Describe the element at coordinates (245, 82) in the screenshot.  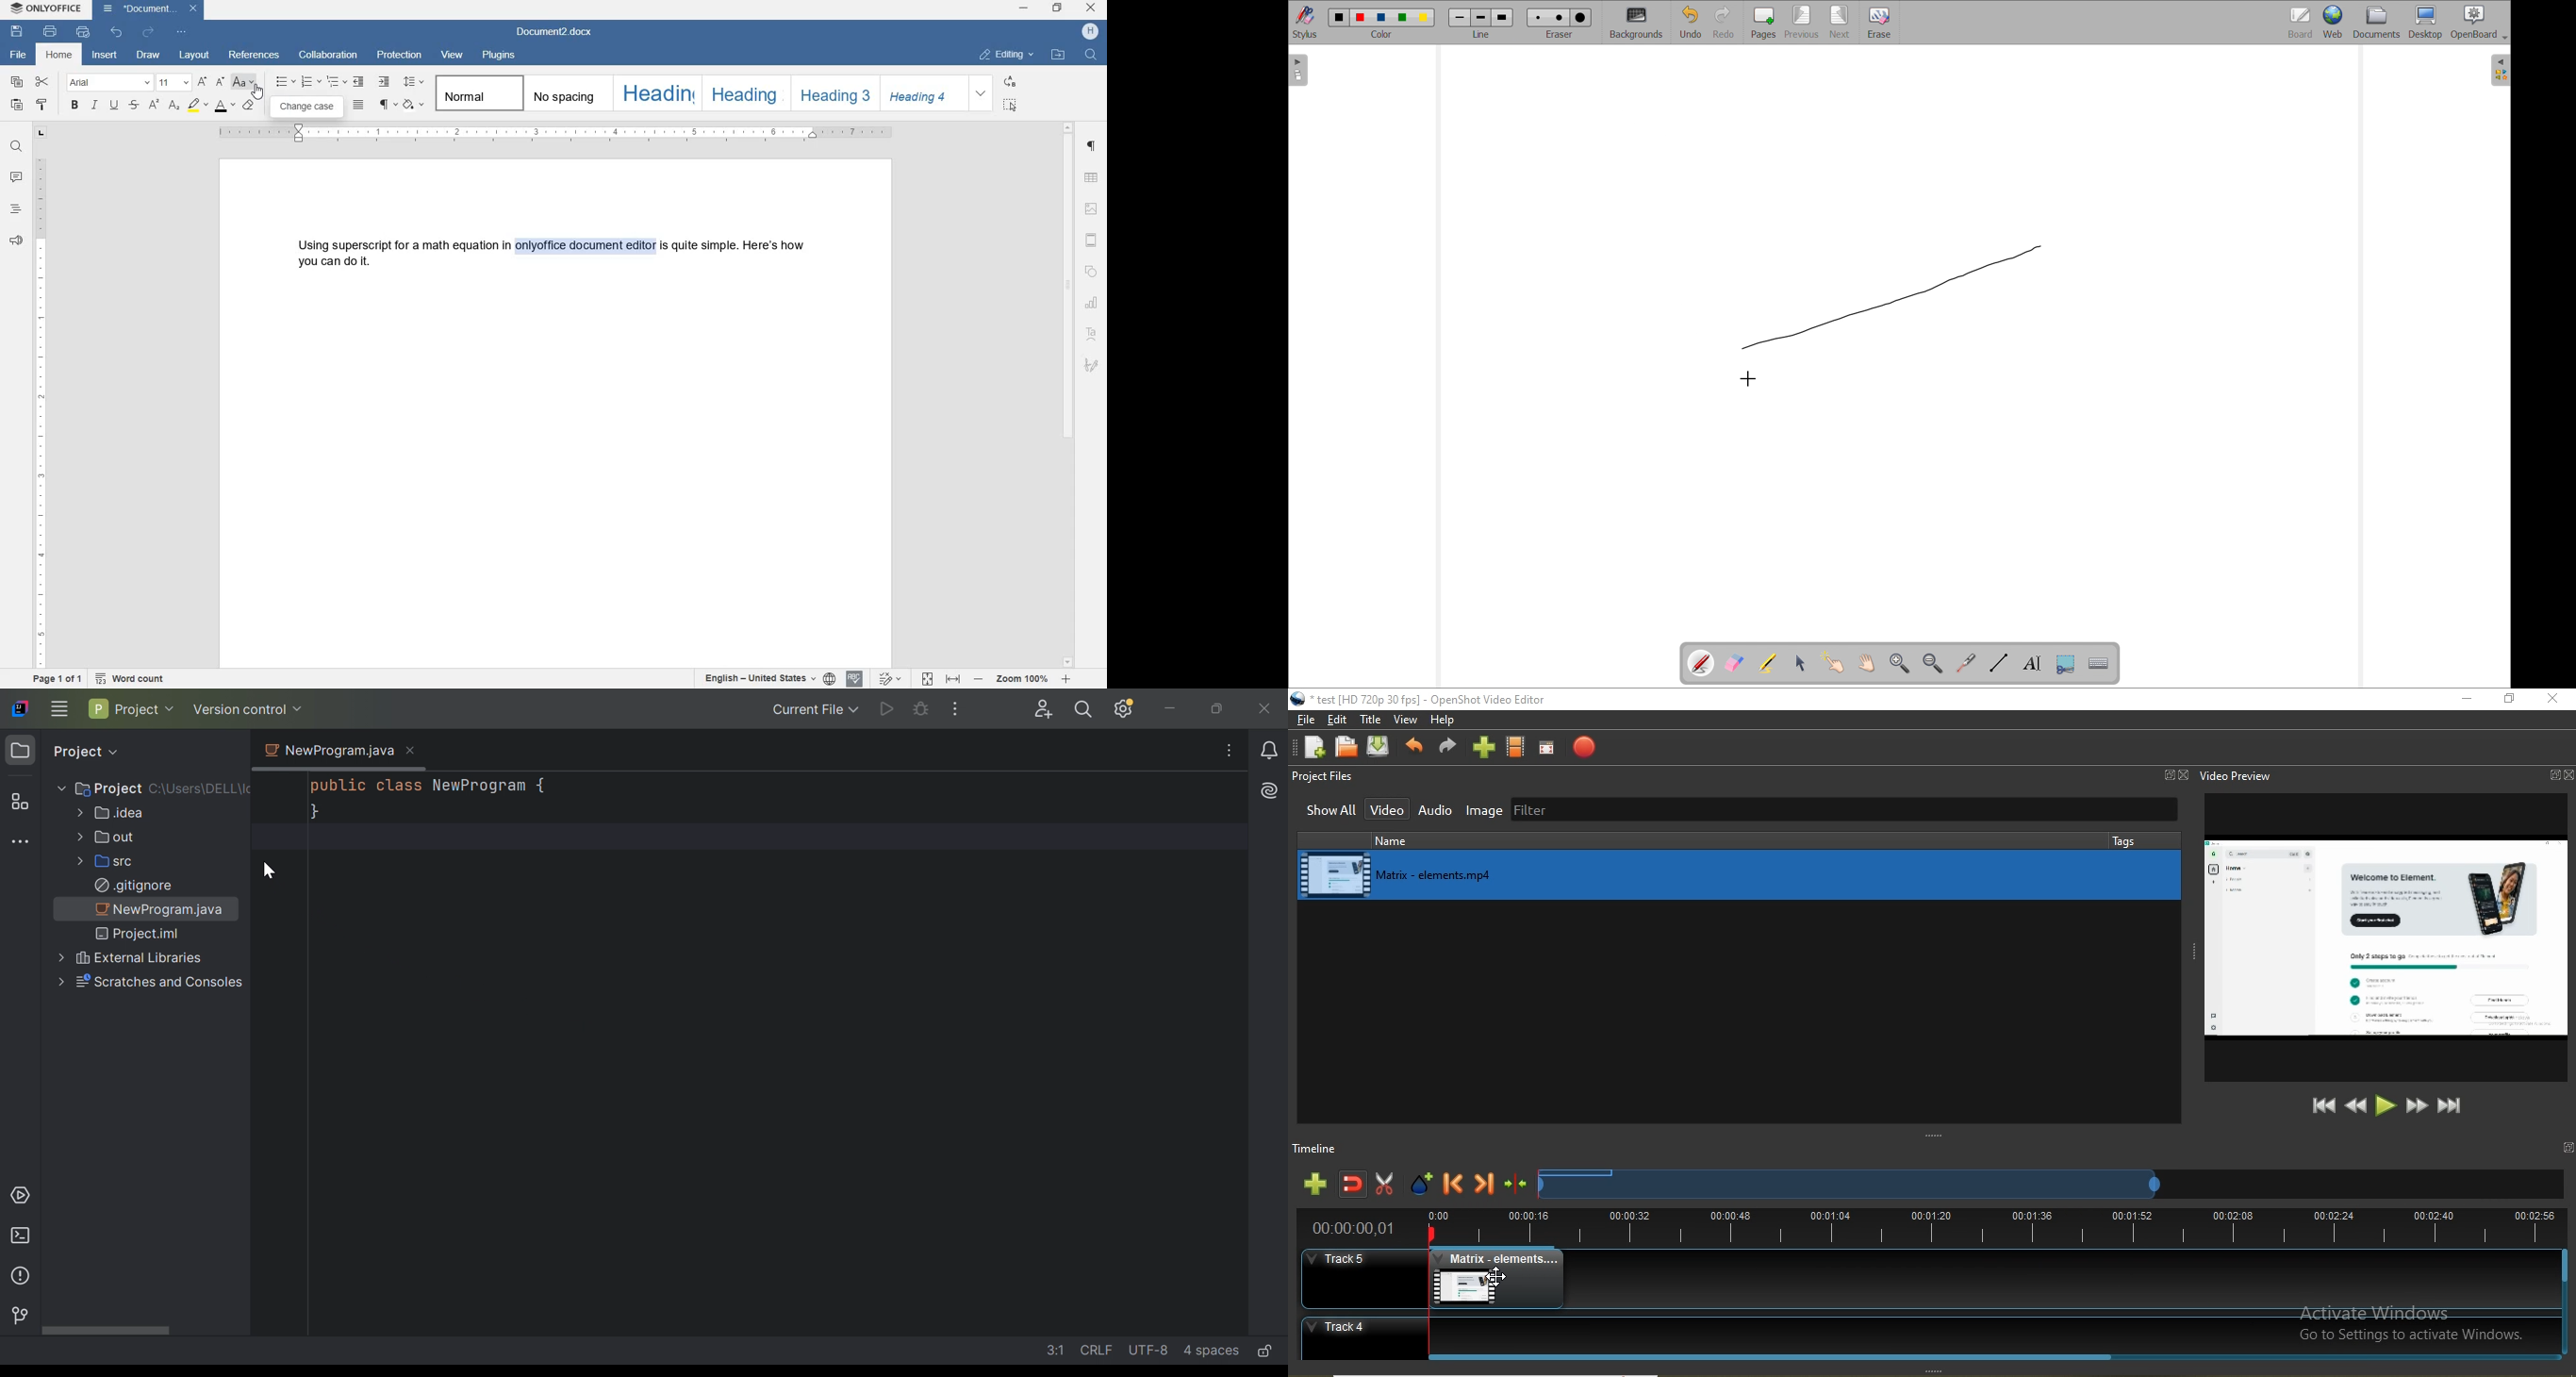
I see `change case` at that location.